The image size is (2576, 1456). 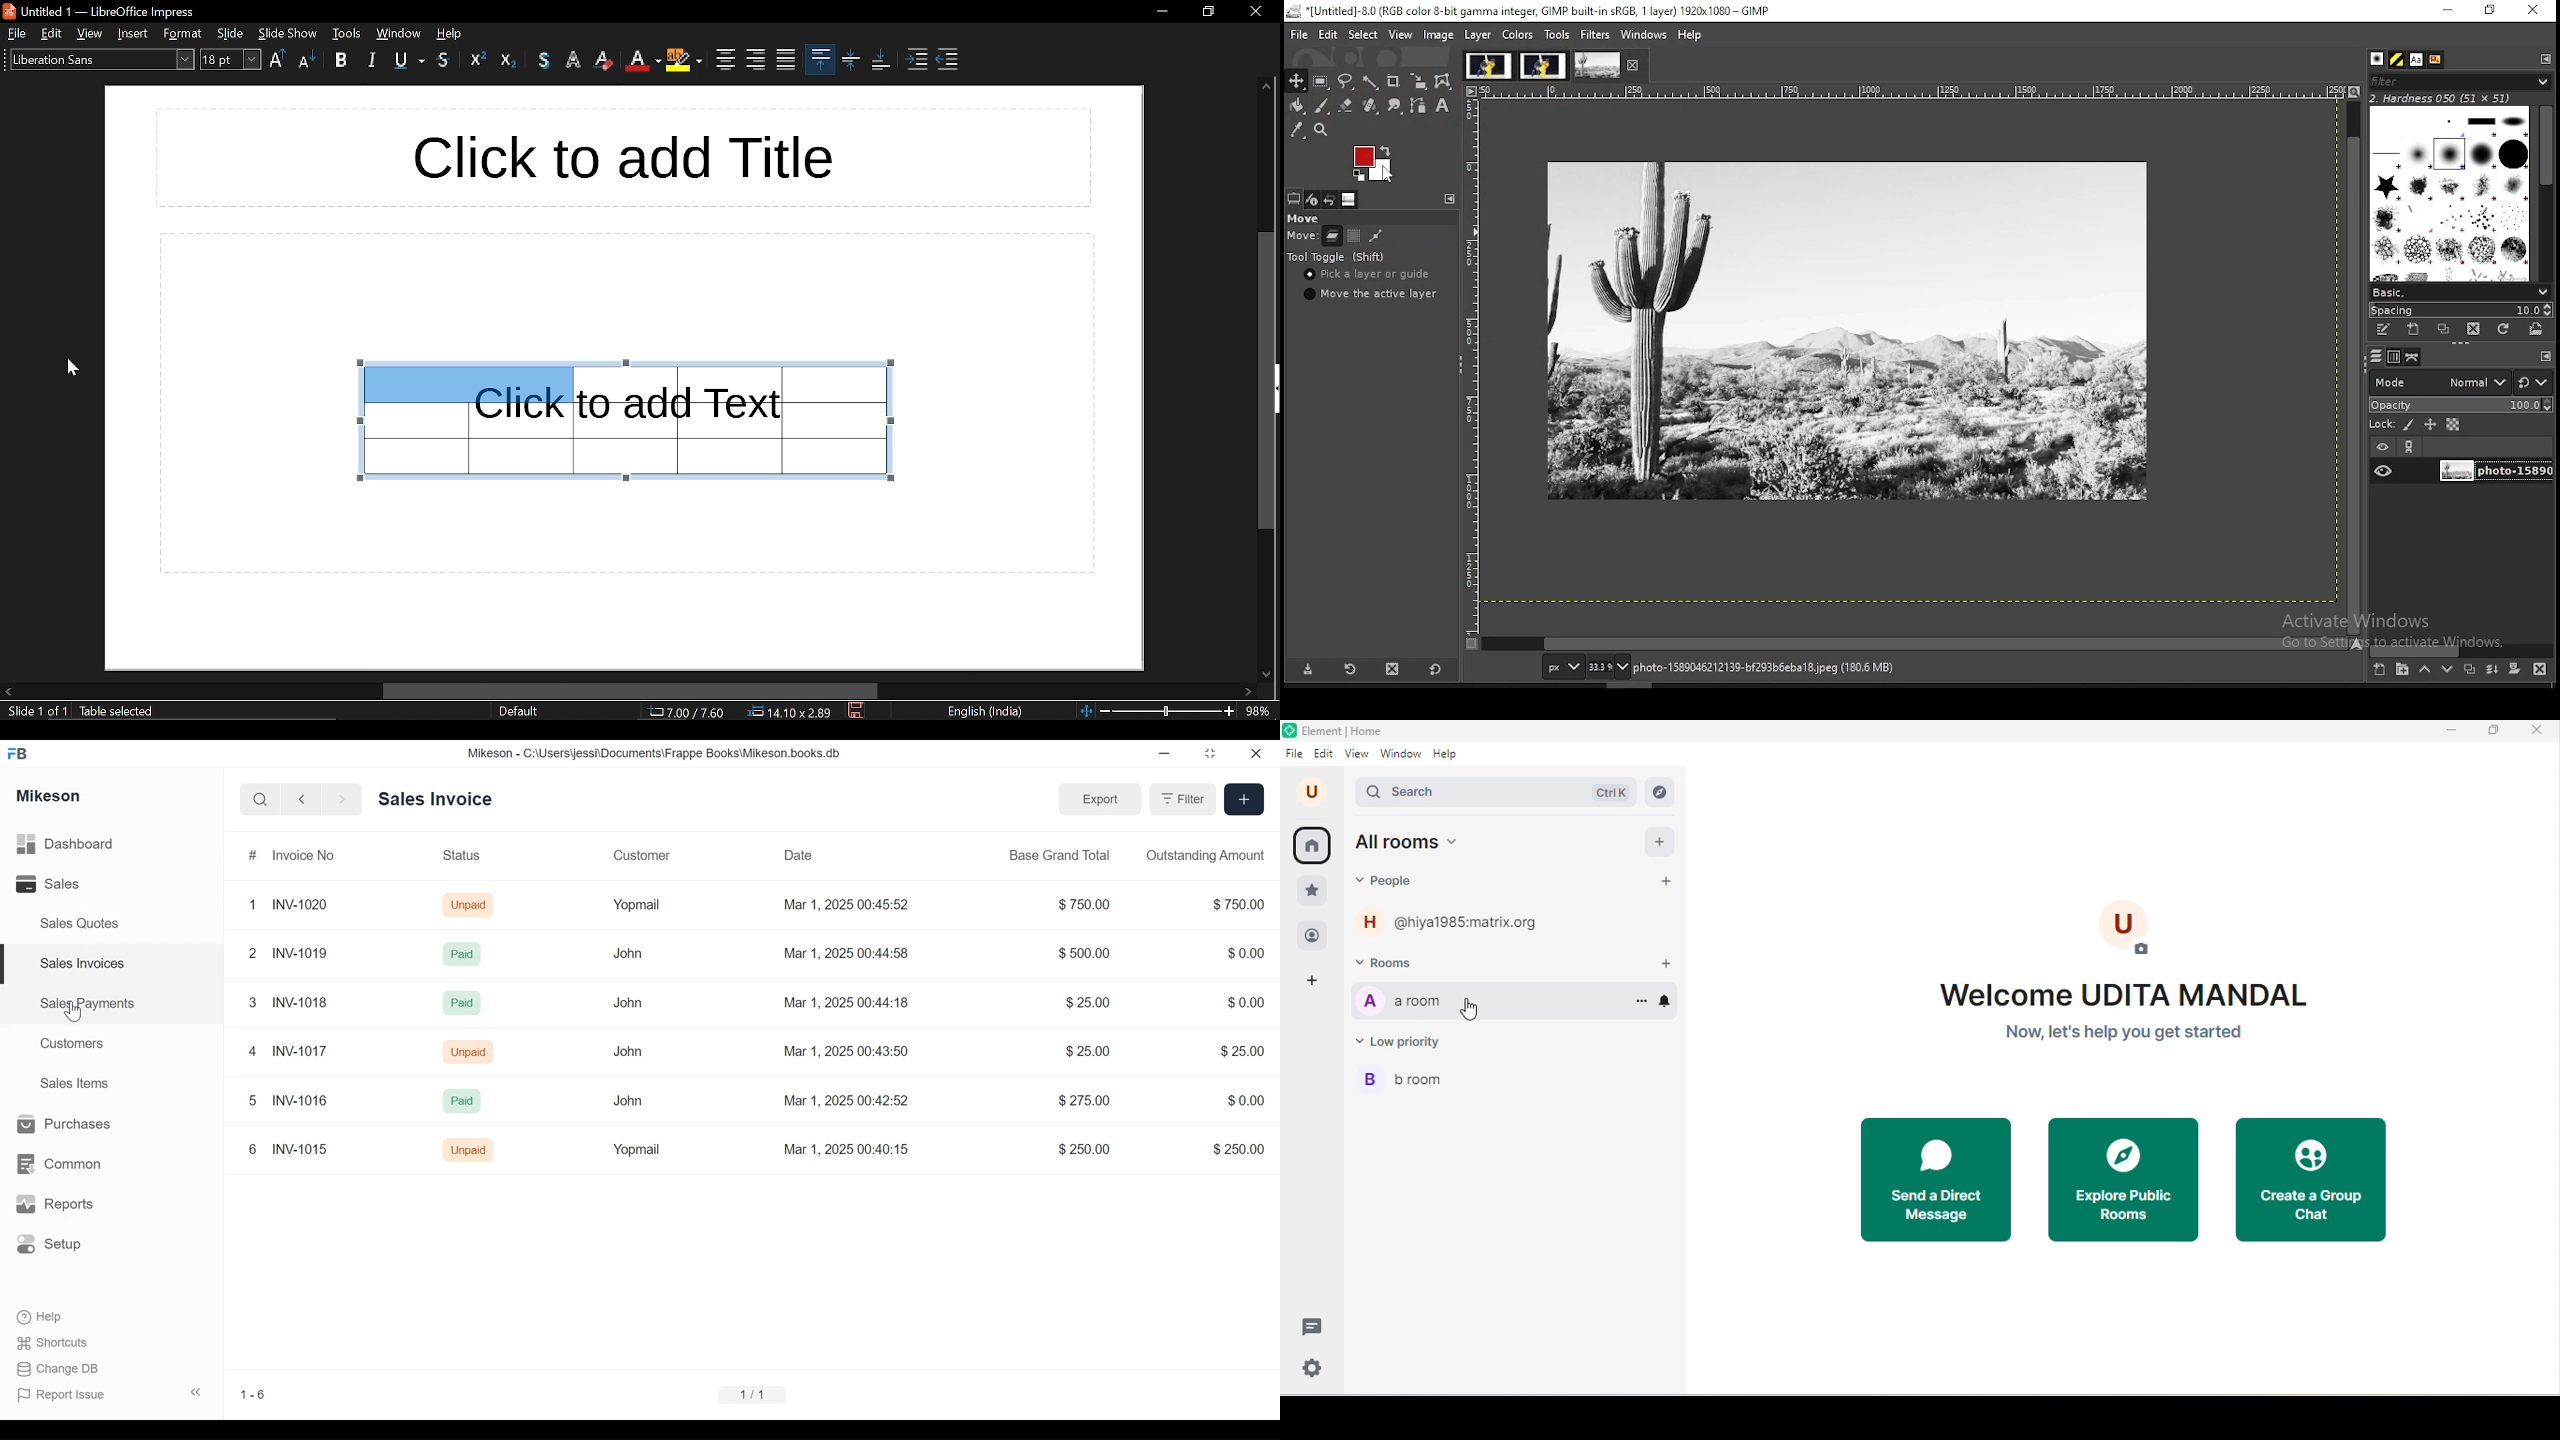 What do you see at coordinates (90, 1003) in the screenshot?
I see `Sales payments` at bounding box center [90, 1003].